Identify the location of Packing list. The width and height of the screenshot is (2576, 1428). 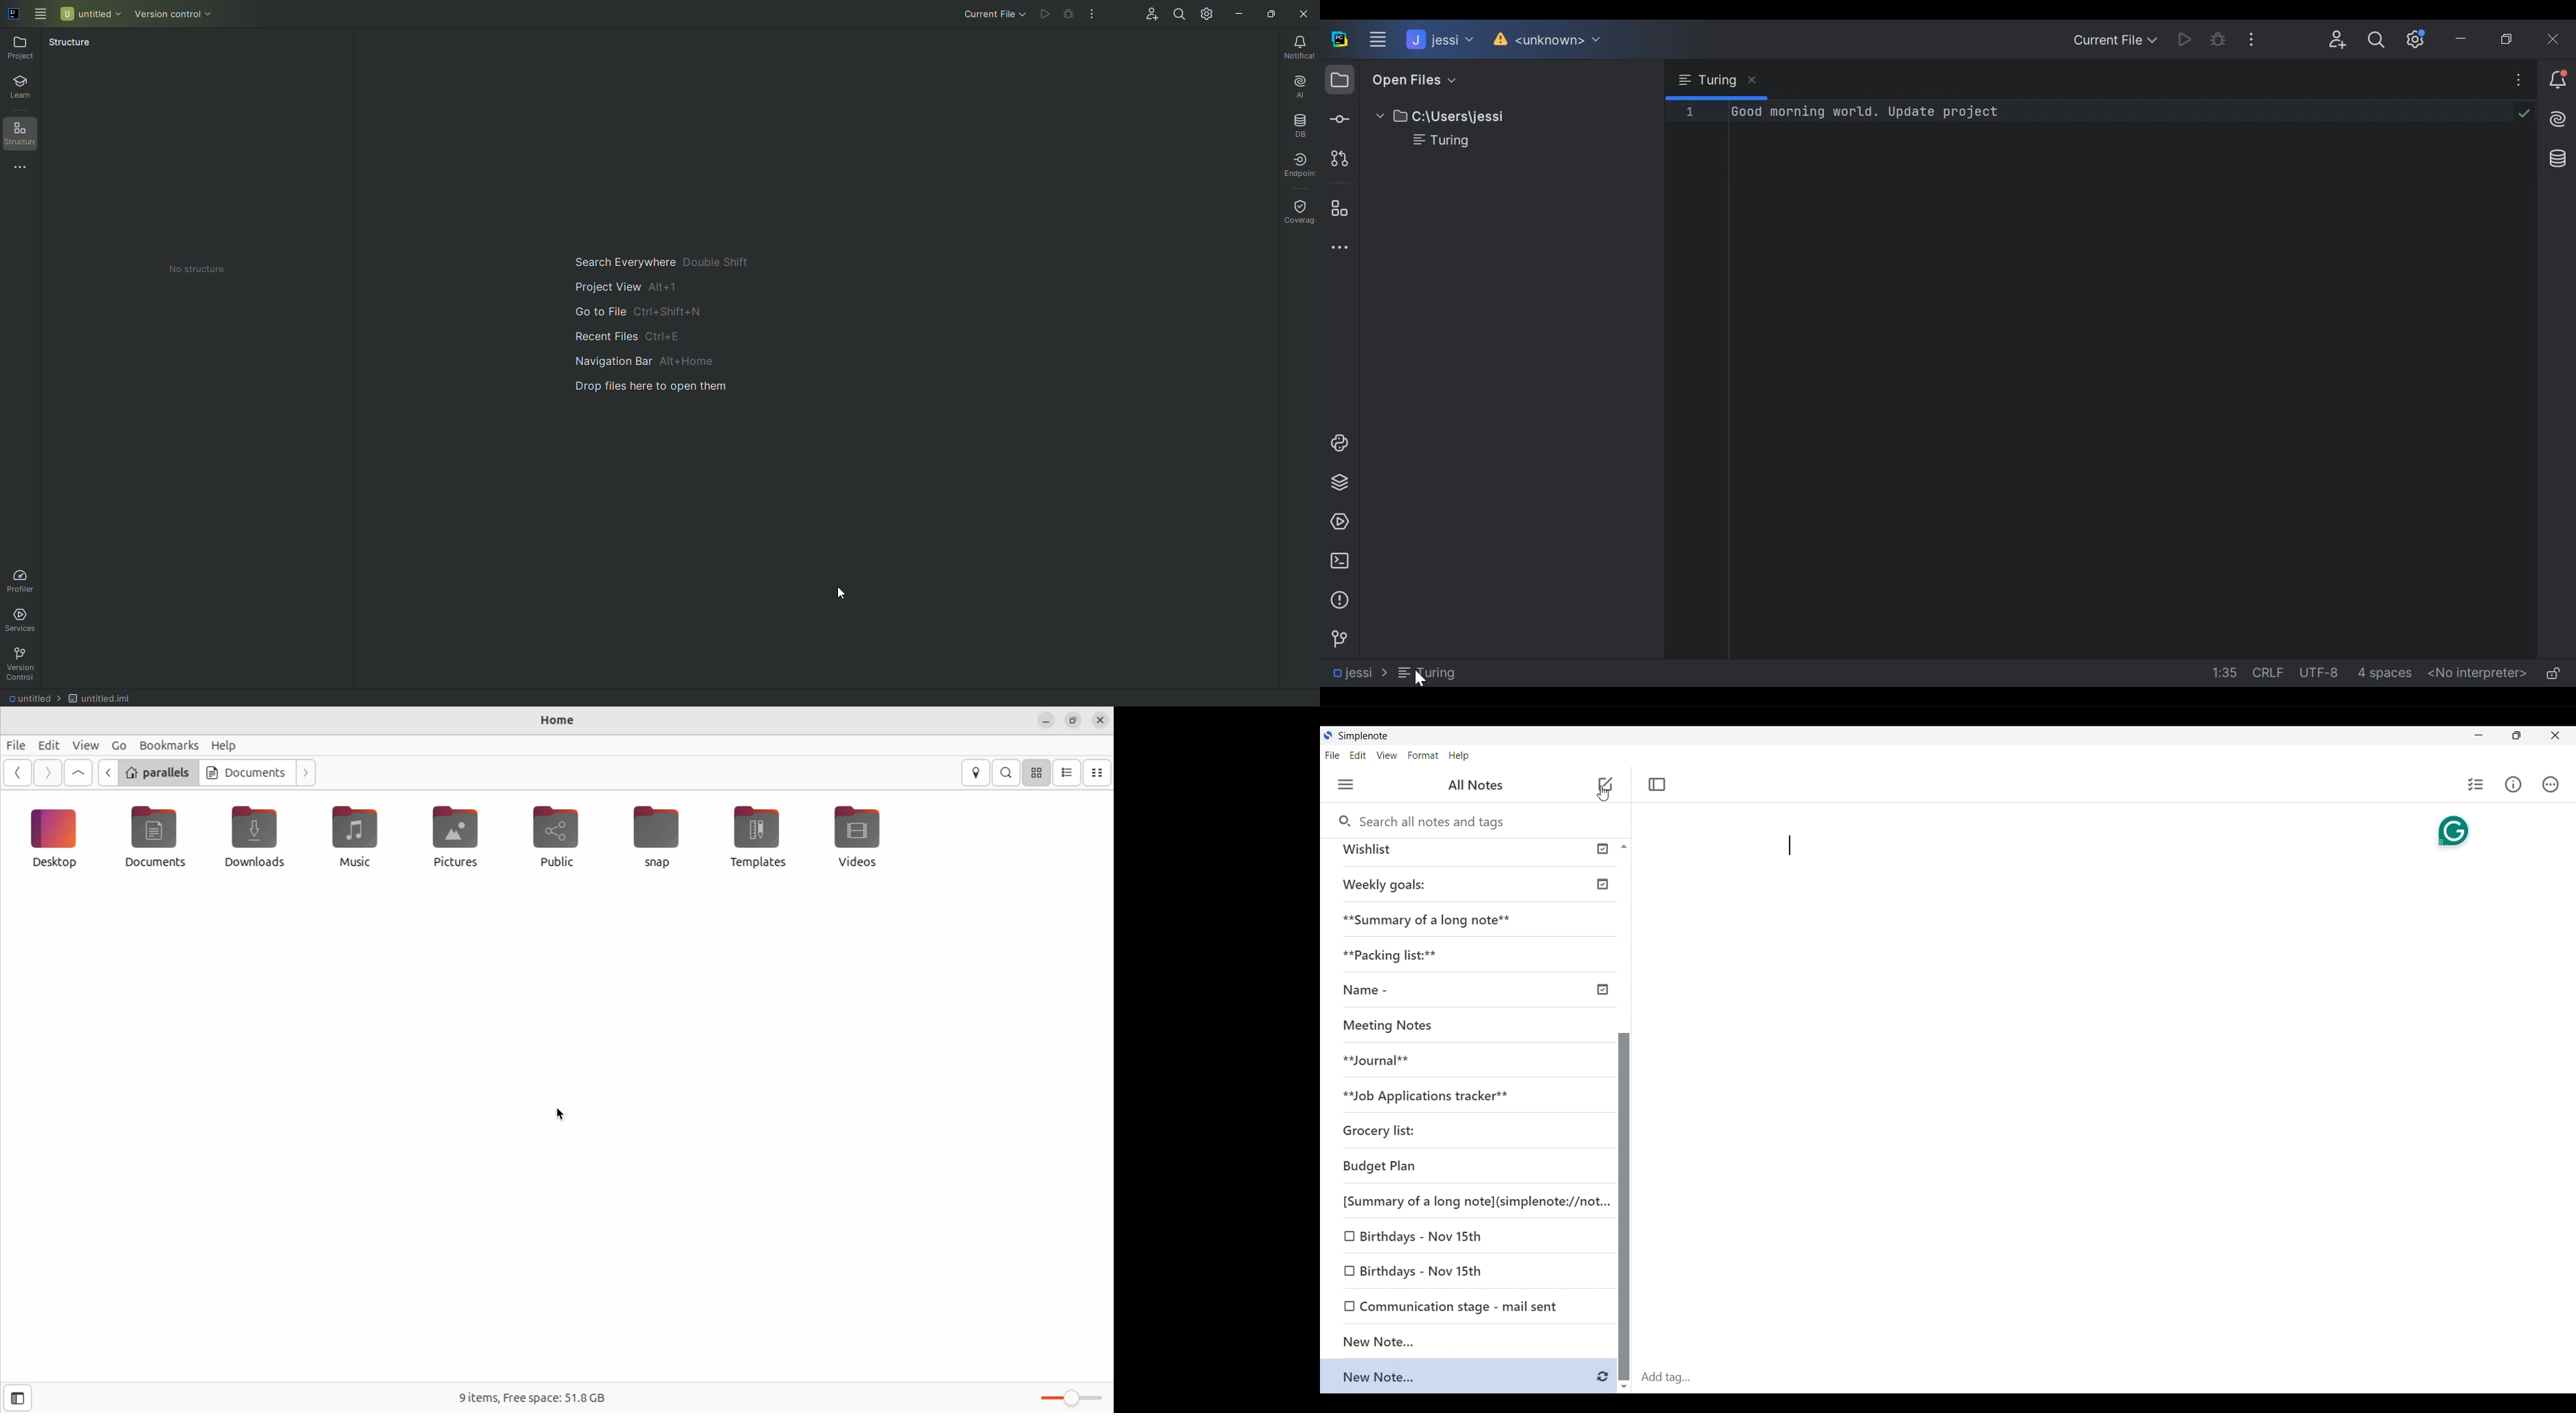
(1395, 956).